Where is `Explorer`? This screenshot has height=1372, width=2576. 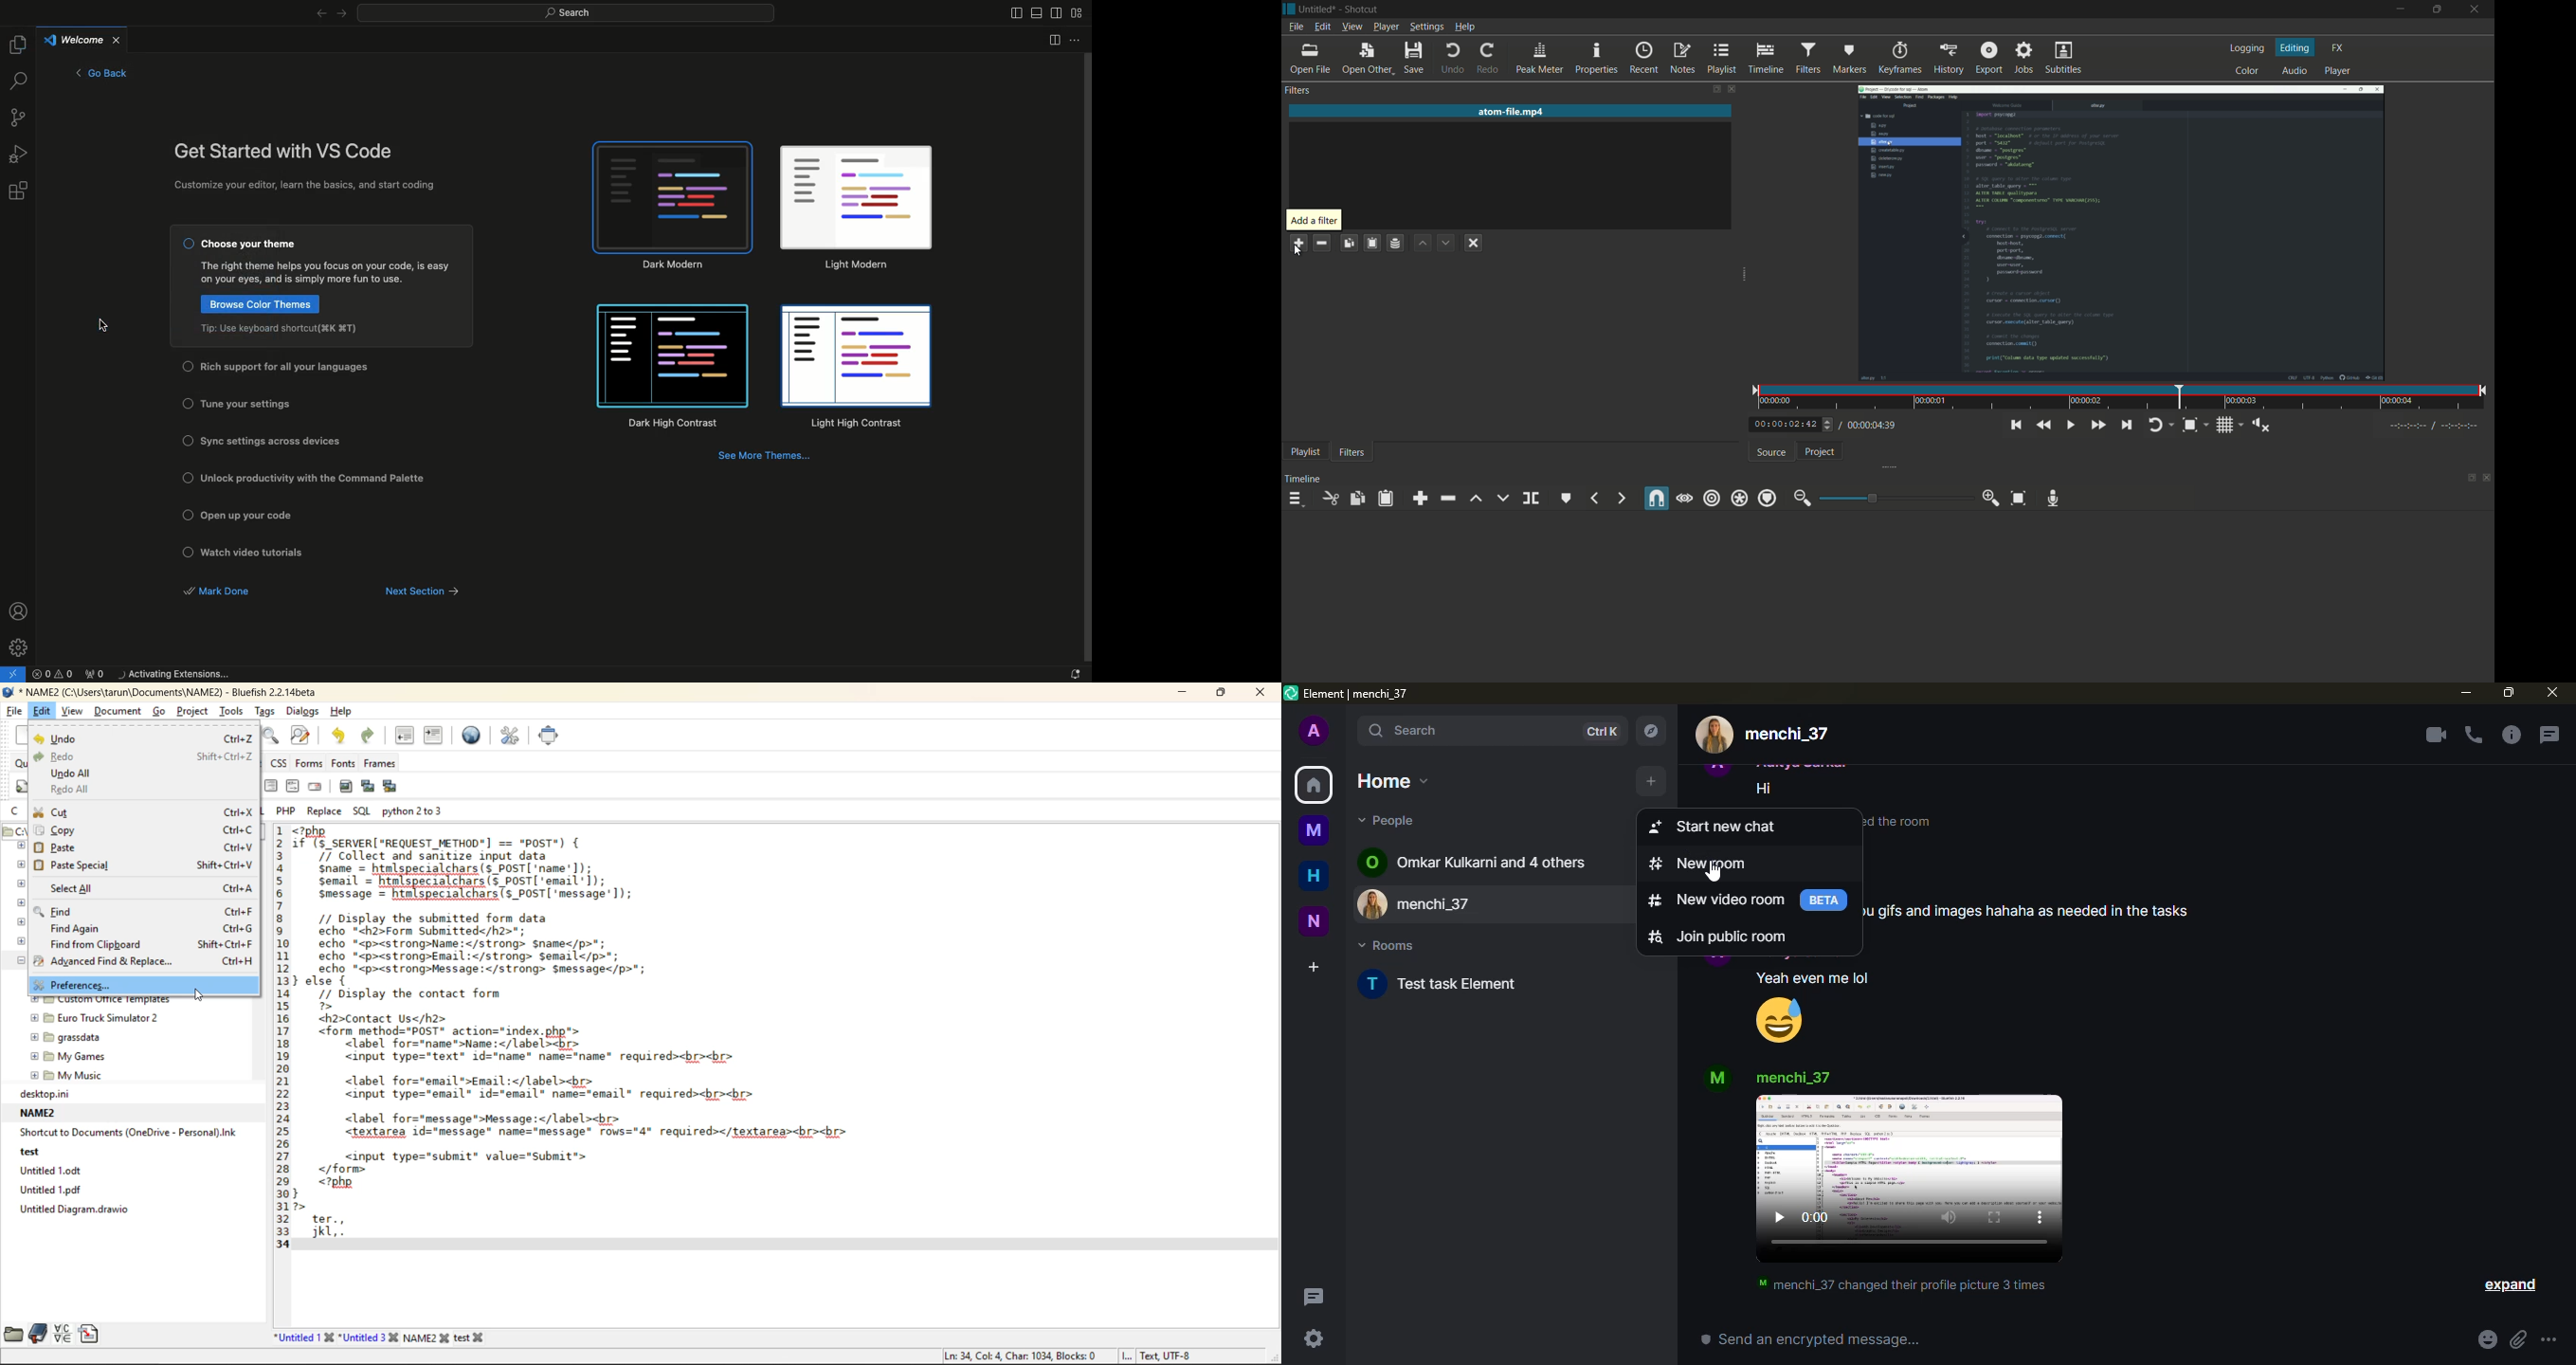
Explorer is located at coordinates (17, 43).